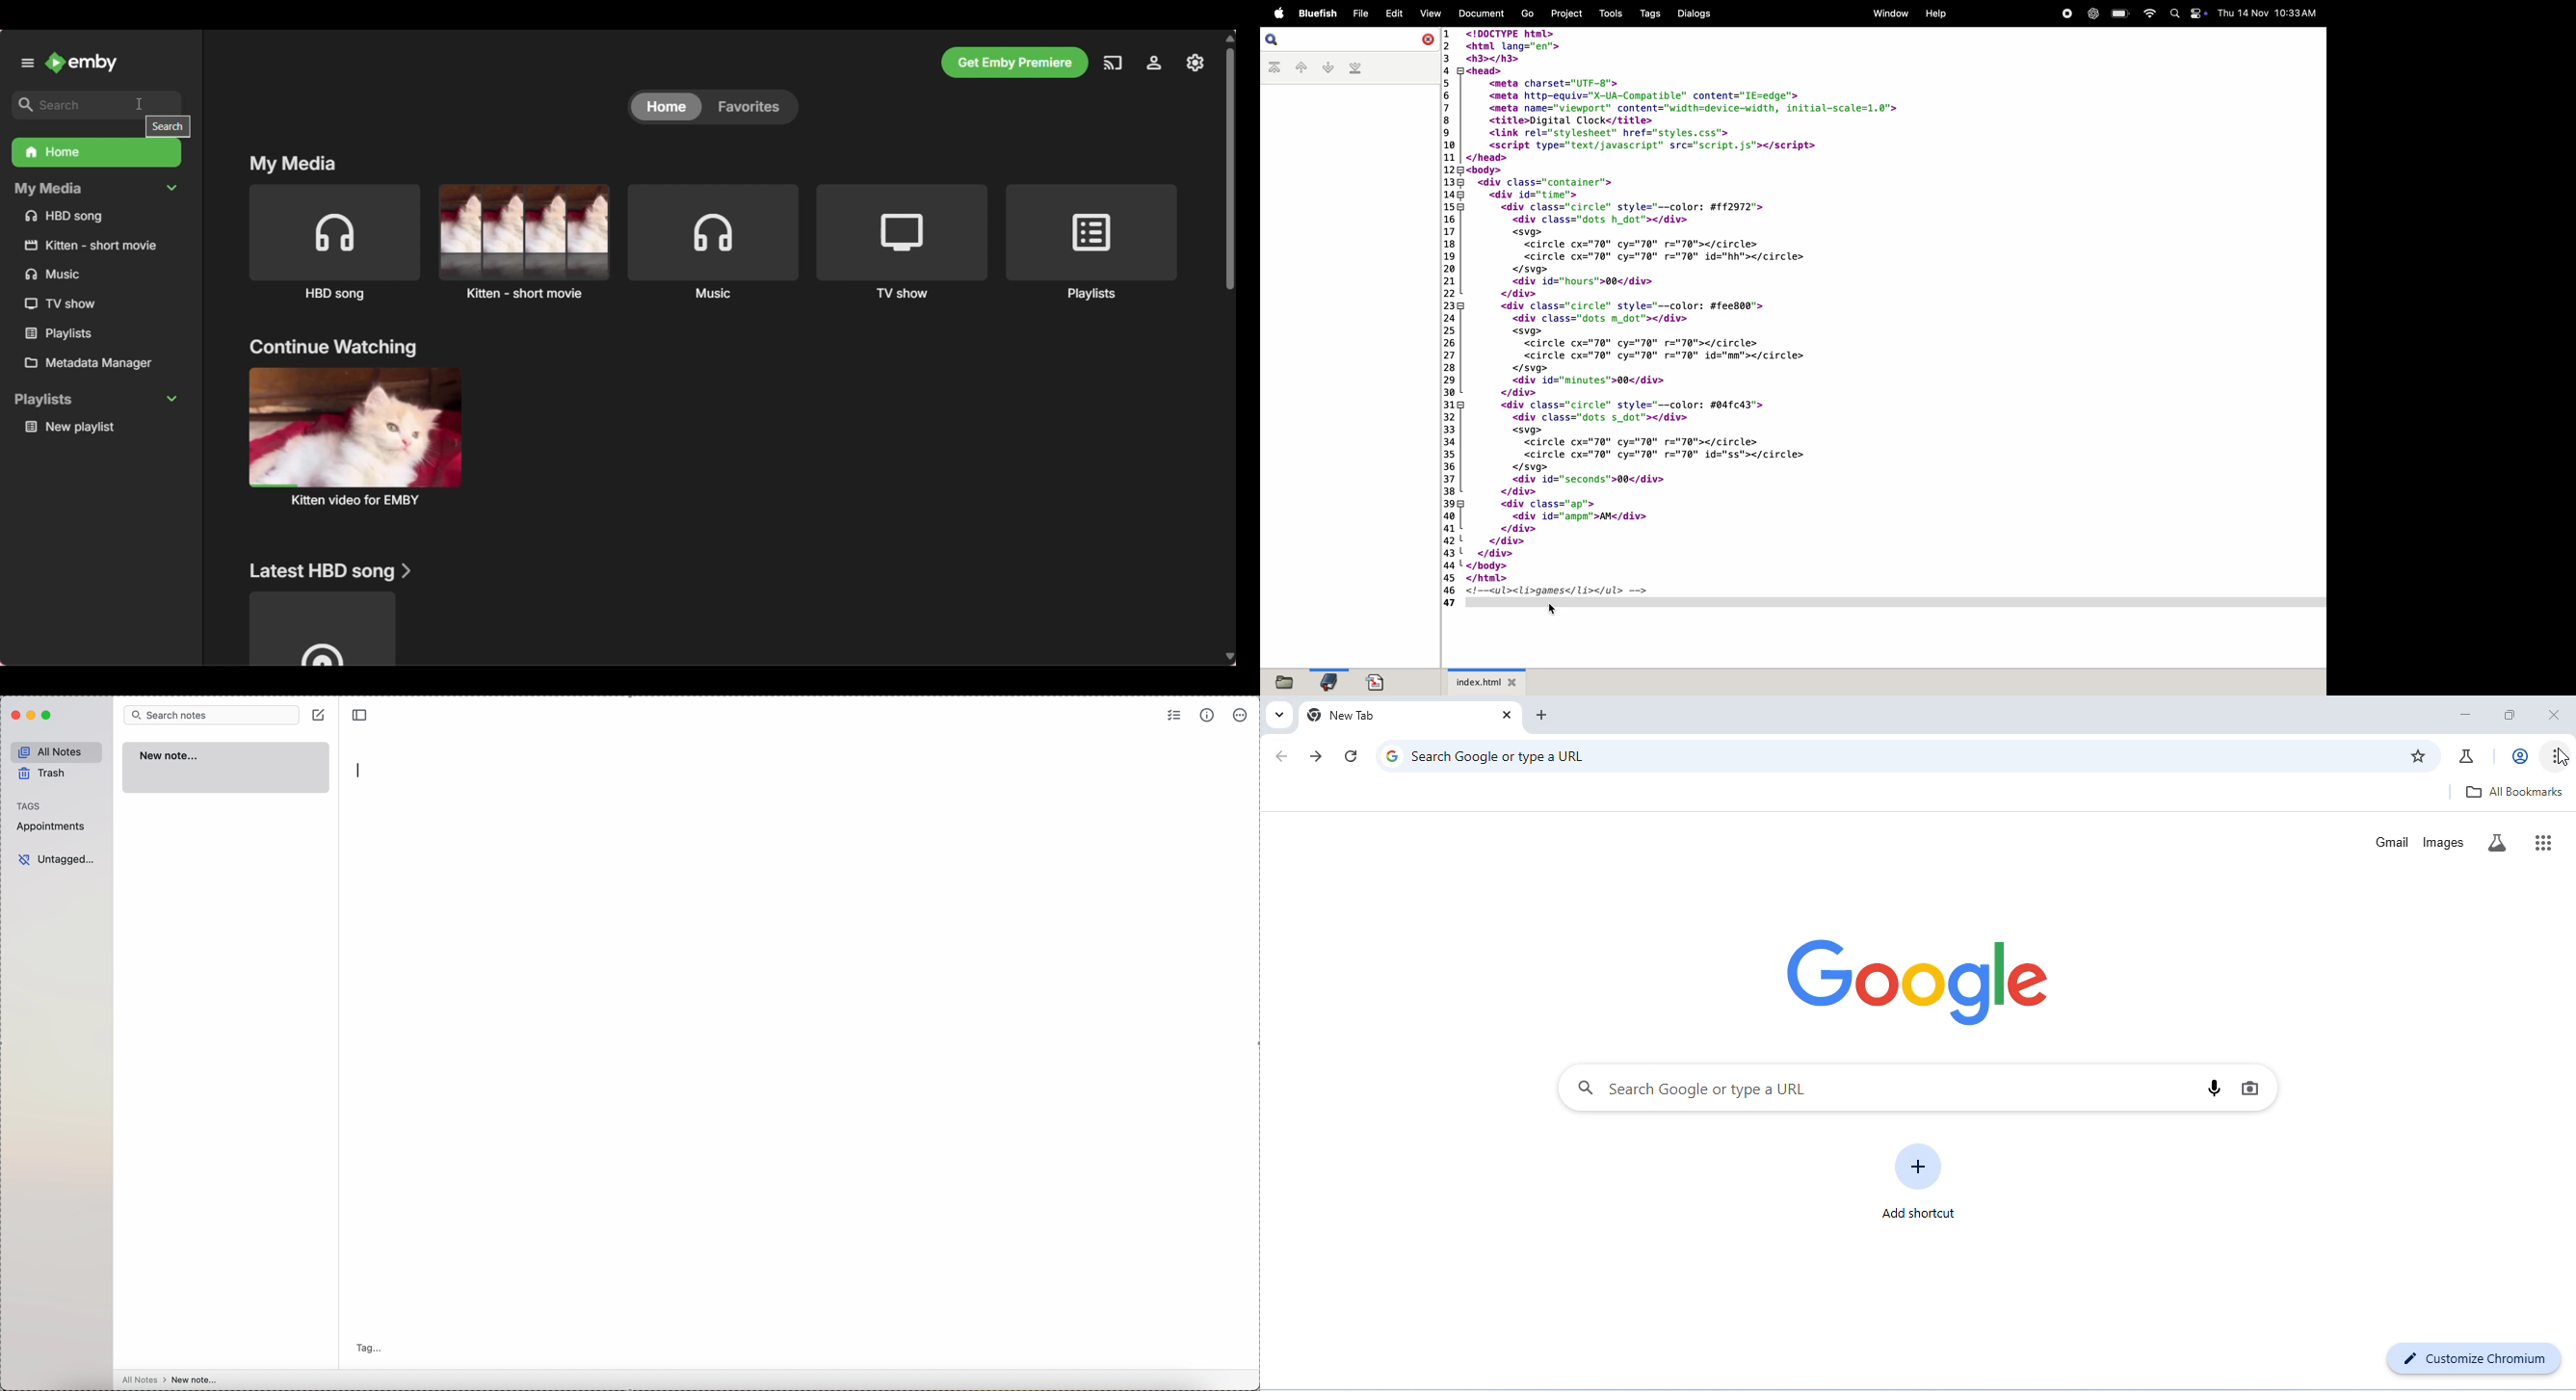  I want to click on all notes, so click(57, 752).